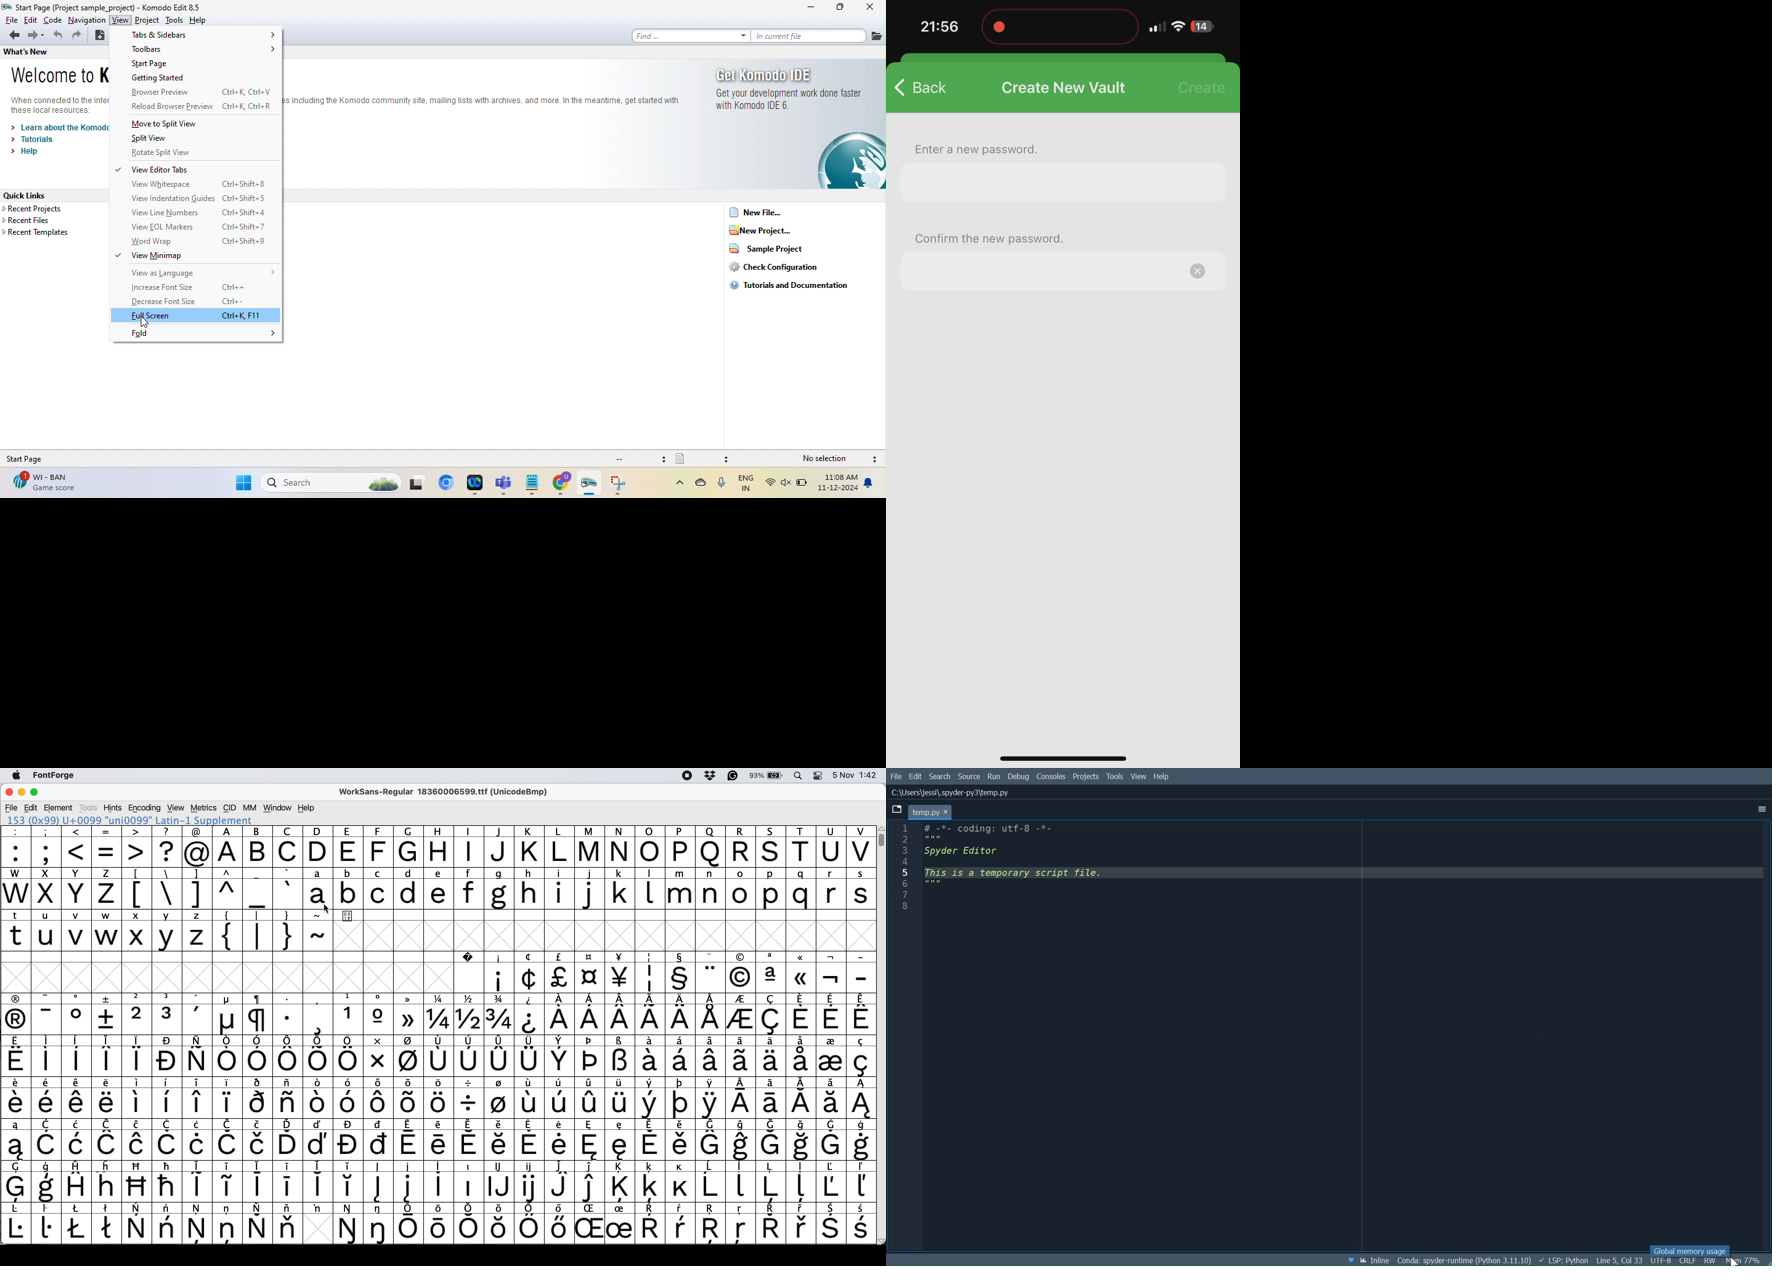 The width and height of the screenshot is (1792, 1288). I want to click on date and time, so click(838, 485).